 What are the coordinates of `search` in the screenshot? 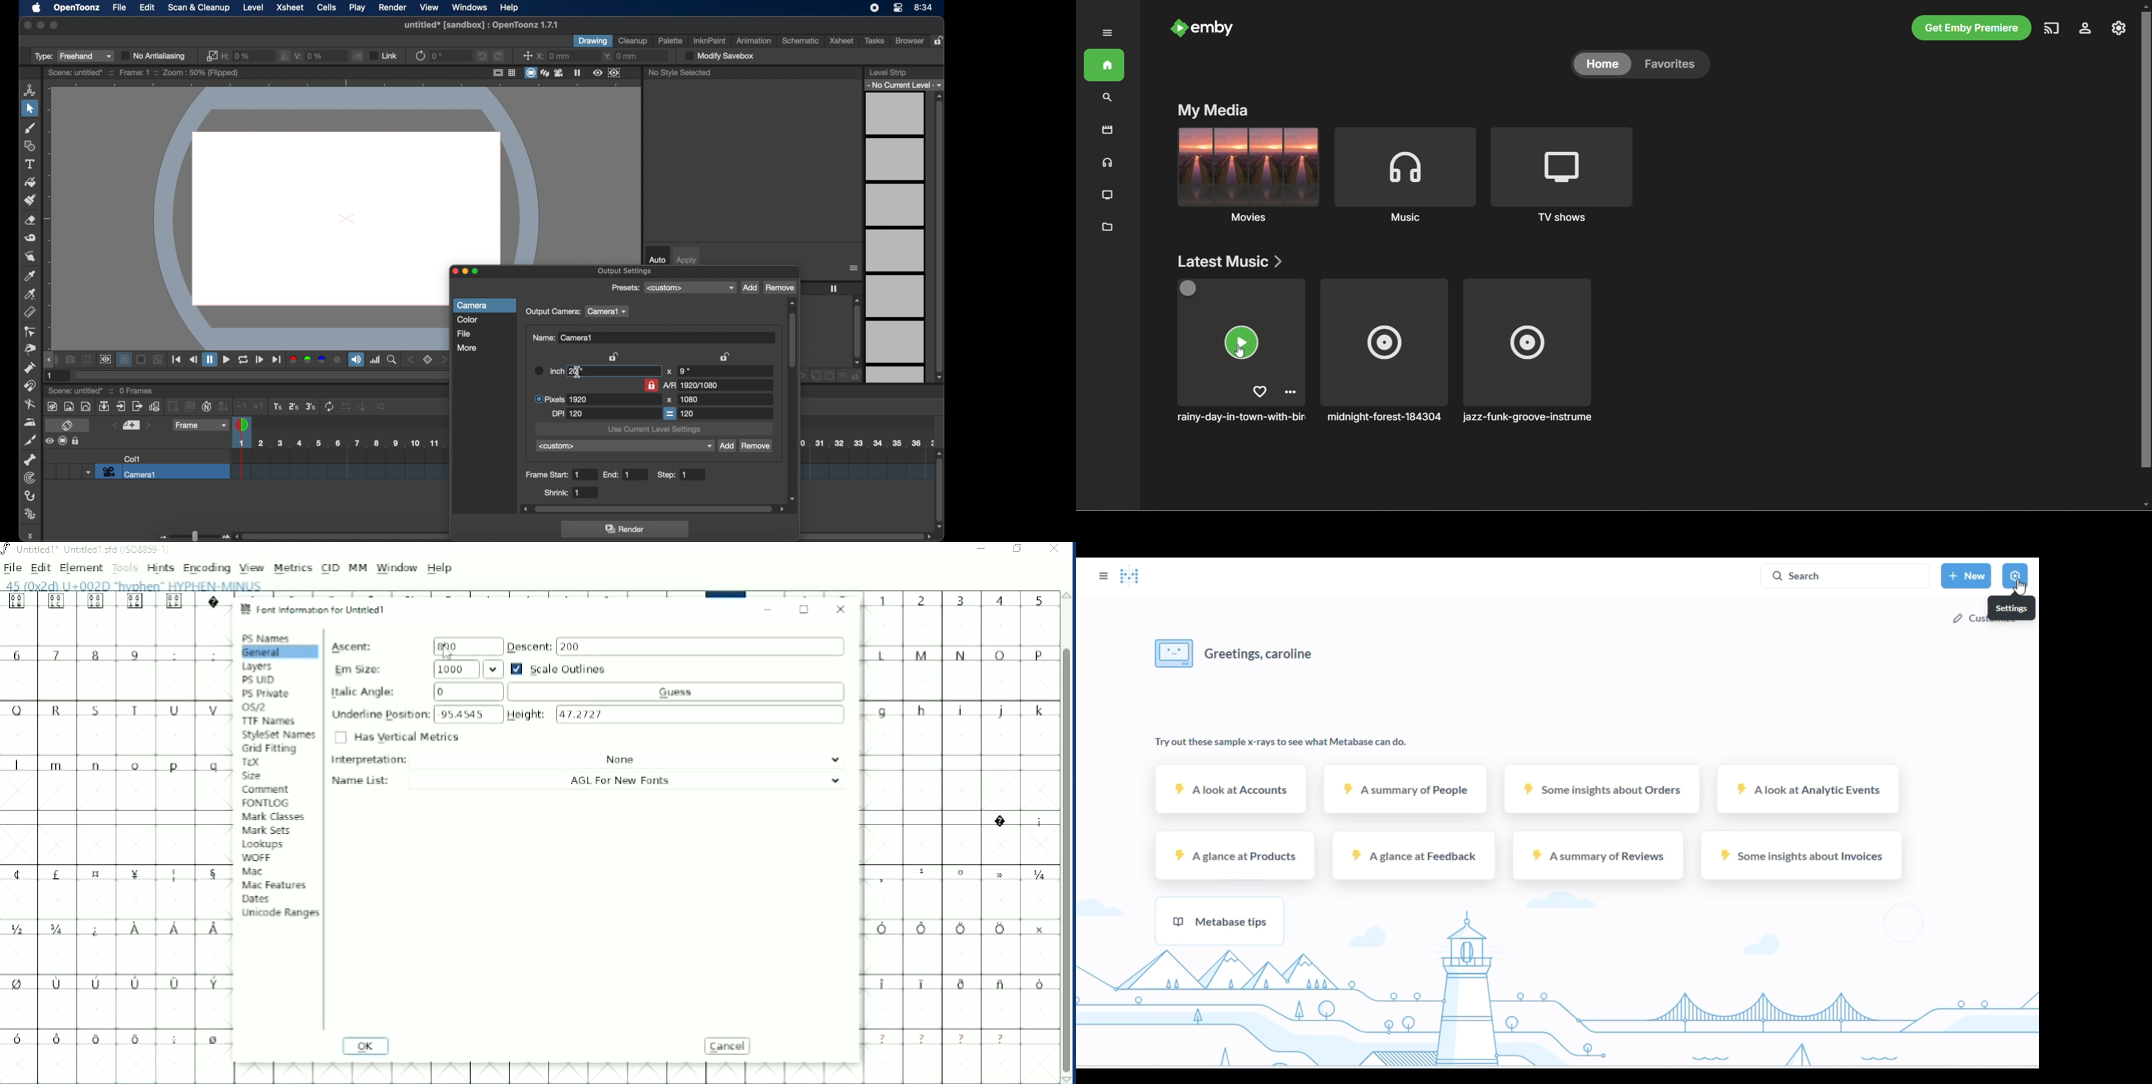 It's located at (1106, 100).